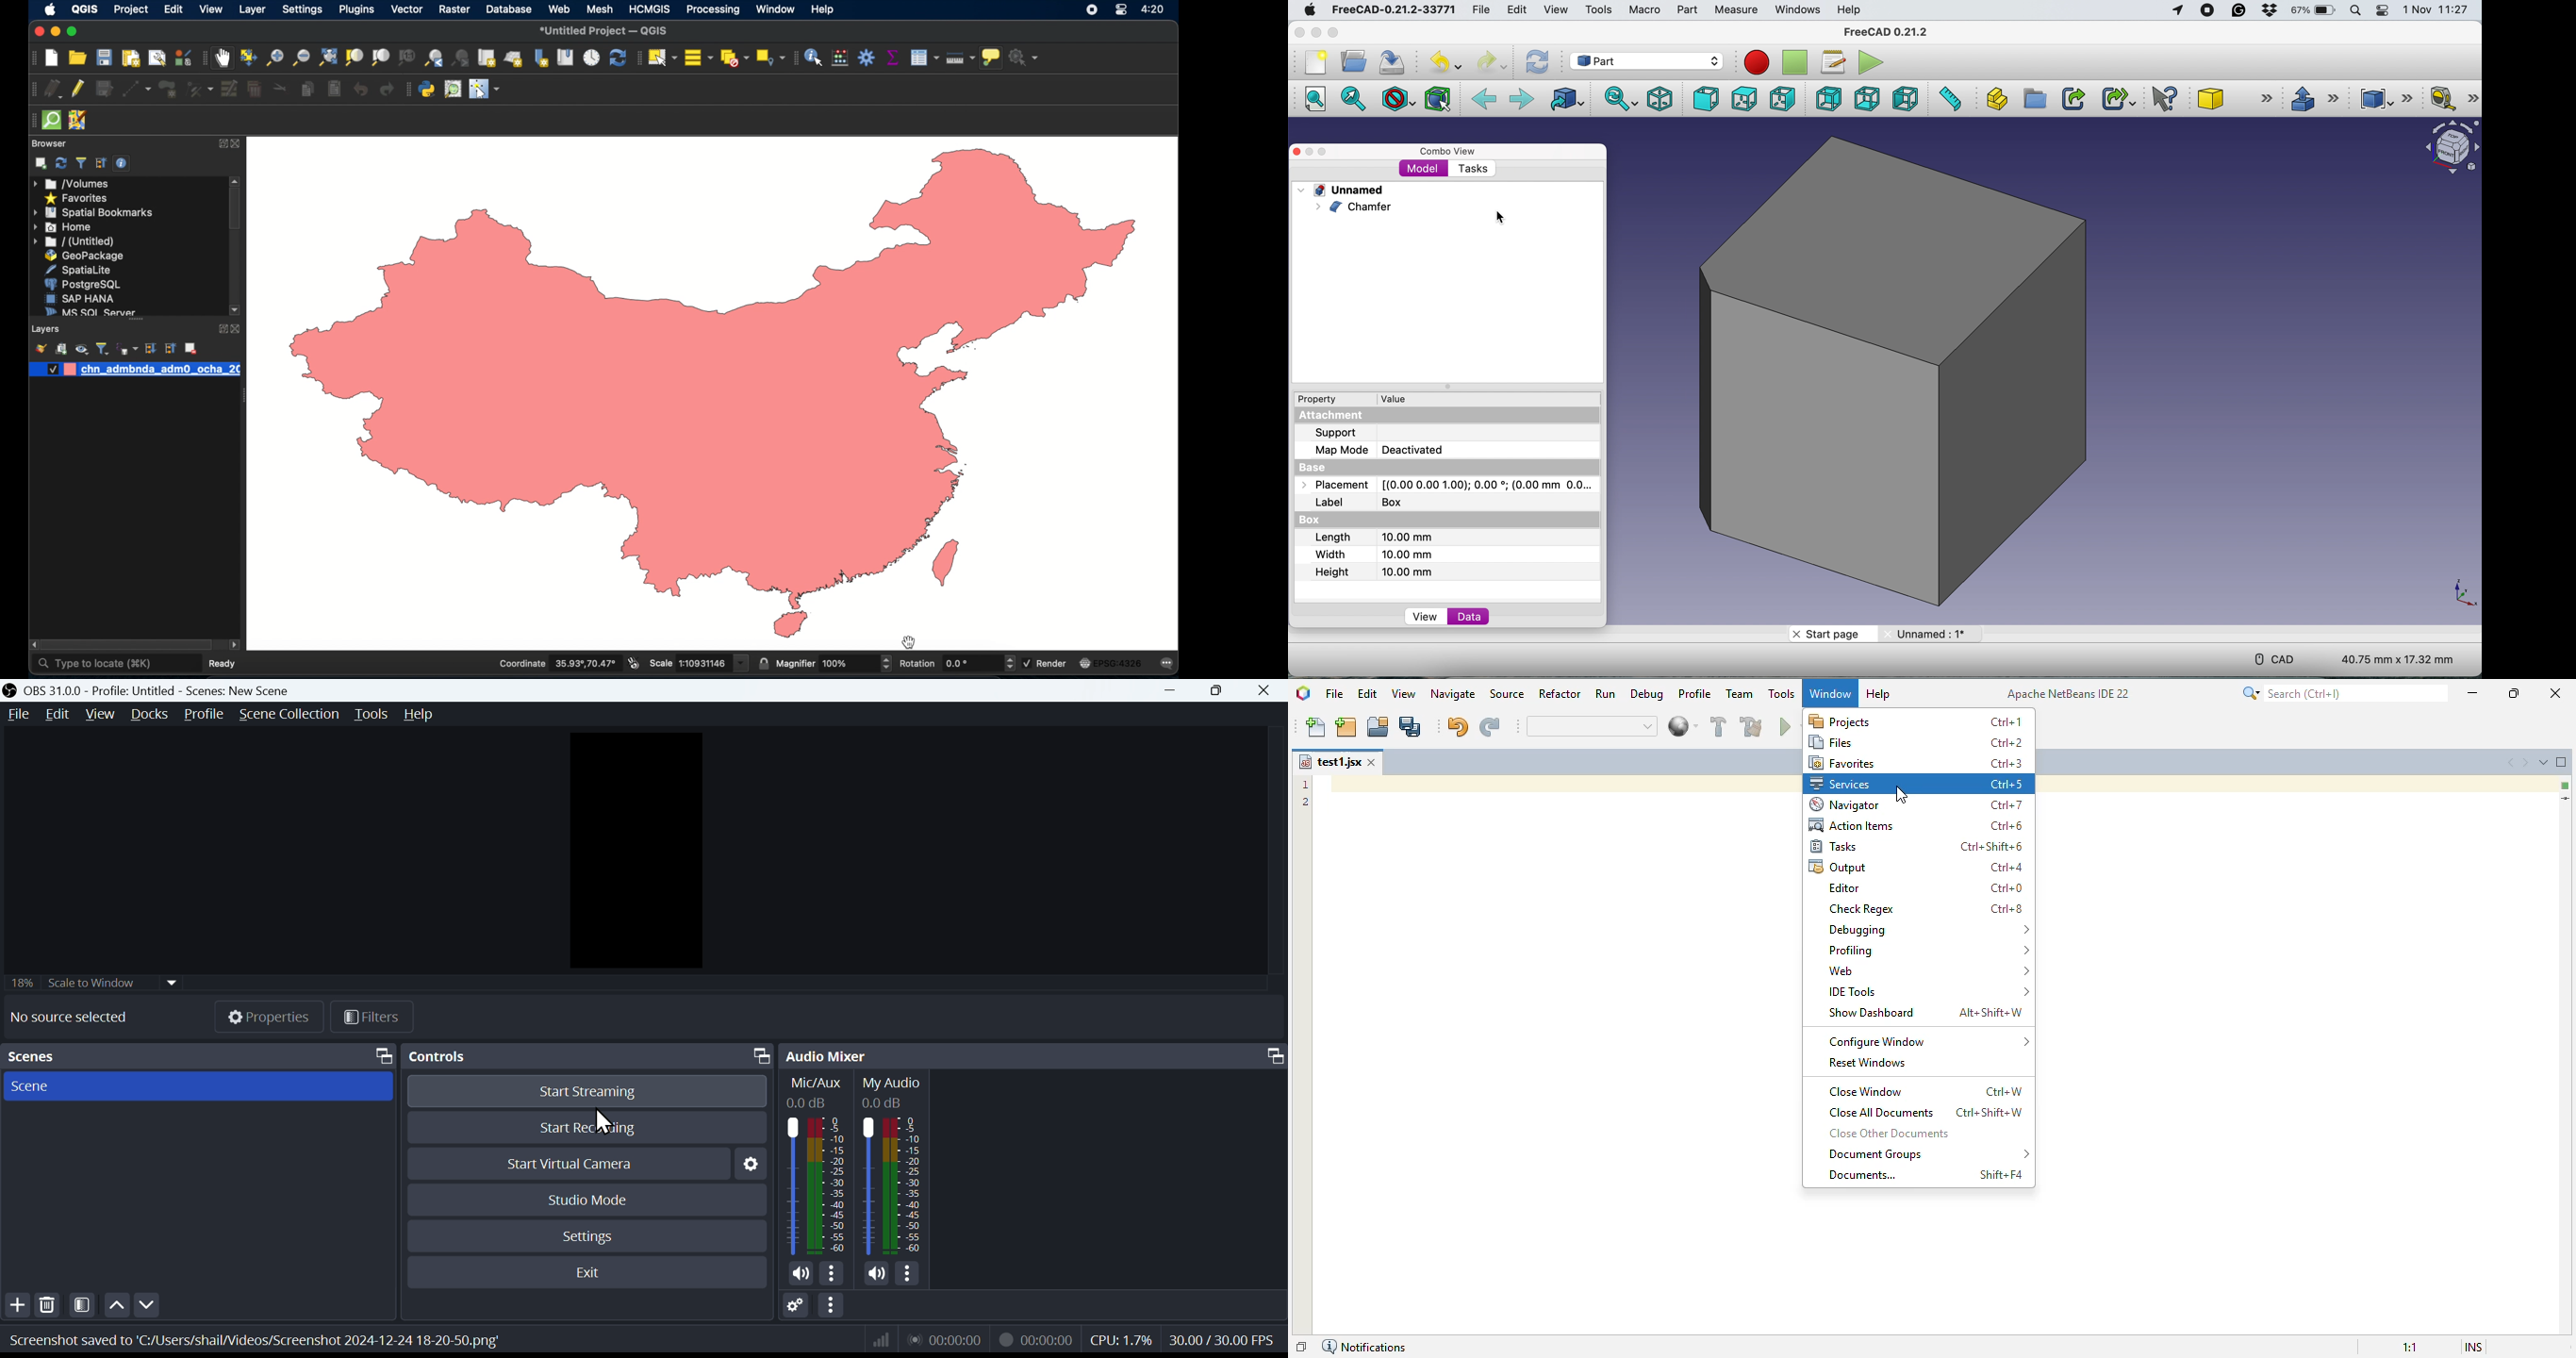 The height and width of the screenshot is (1372, 2576). What do you see at coordinates (1682, 726) in the screenshot?
I see `web browse` at bounding box center [1682, 726].